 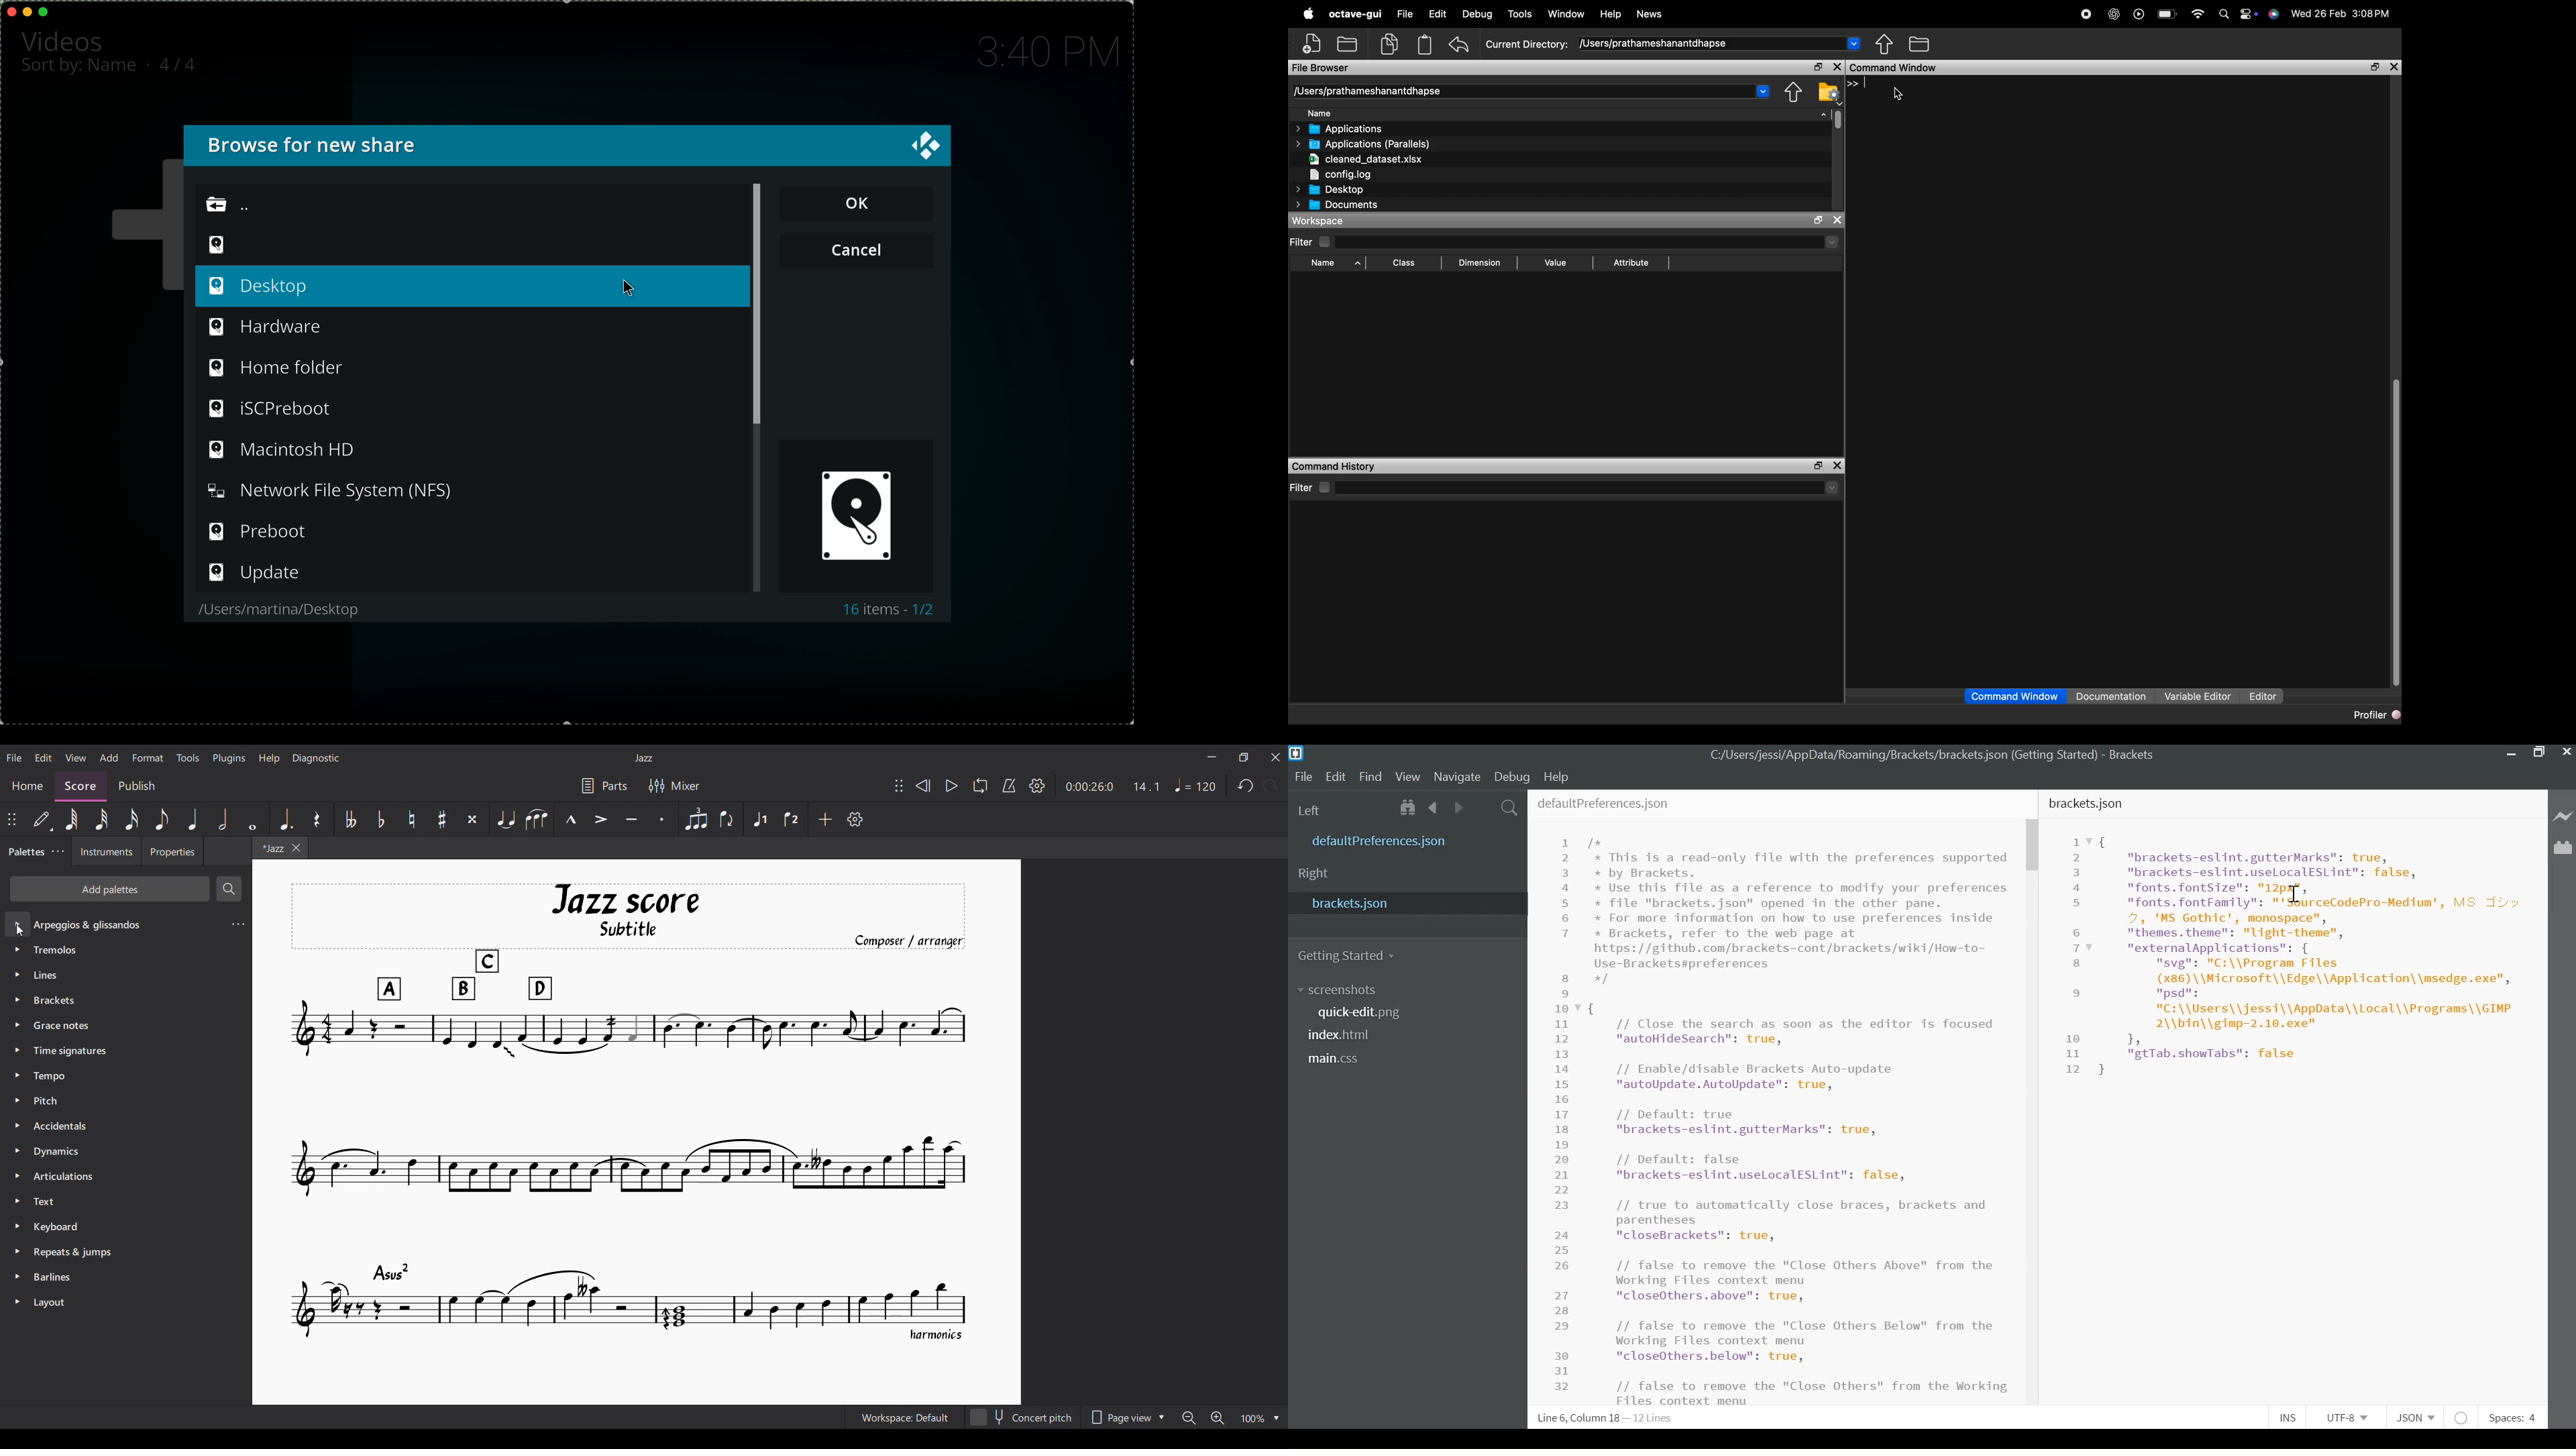 What do you see at coordinates (270, 758) in the screenshot?
I see `Help menu` at bounding box center [270, 758].